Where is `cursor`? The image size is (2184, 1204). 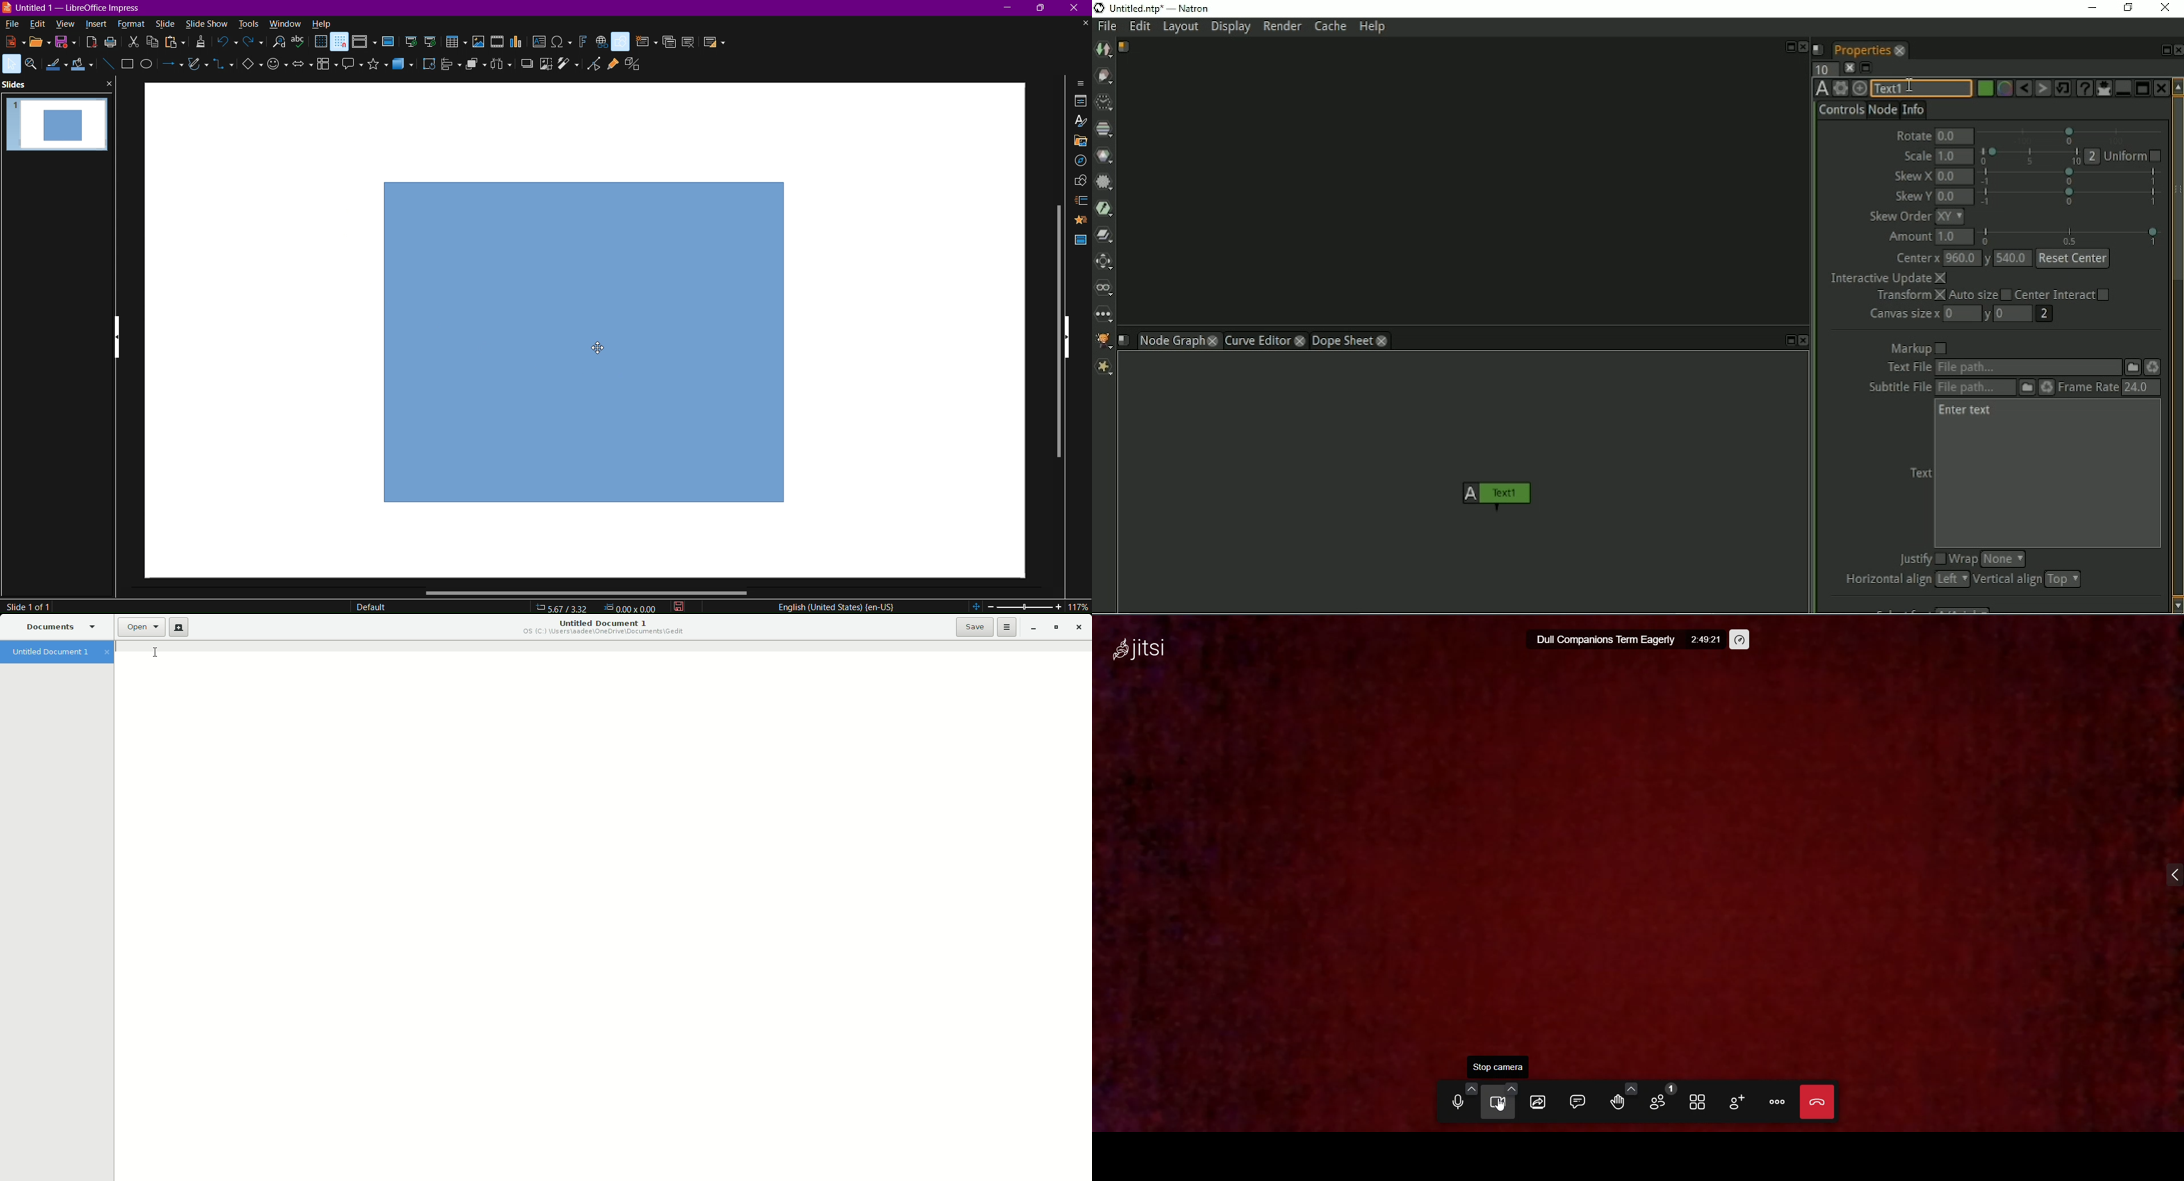
cursor is located at coordinates (598, 348).